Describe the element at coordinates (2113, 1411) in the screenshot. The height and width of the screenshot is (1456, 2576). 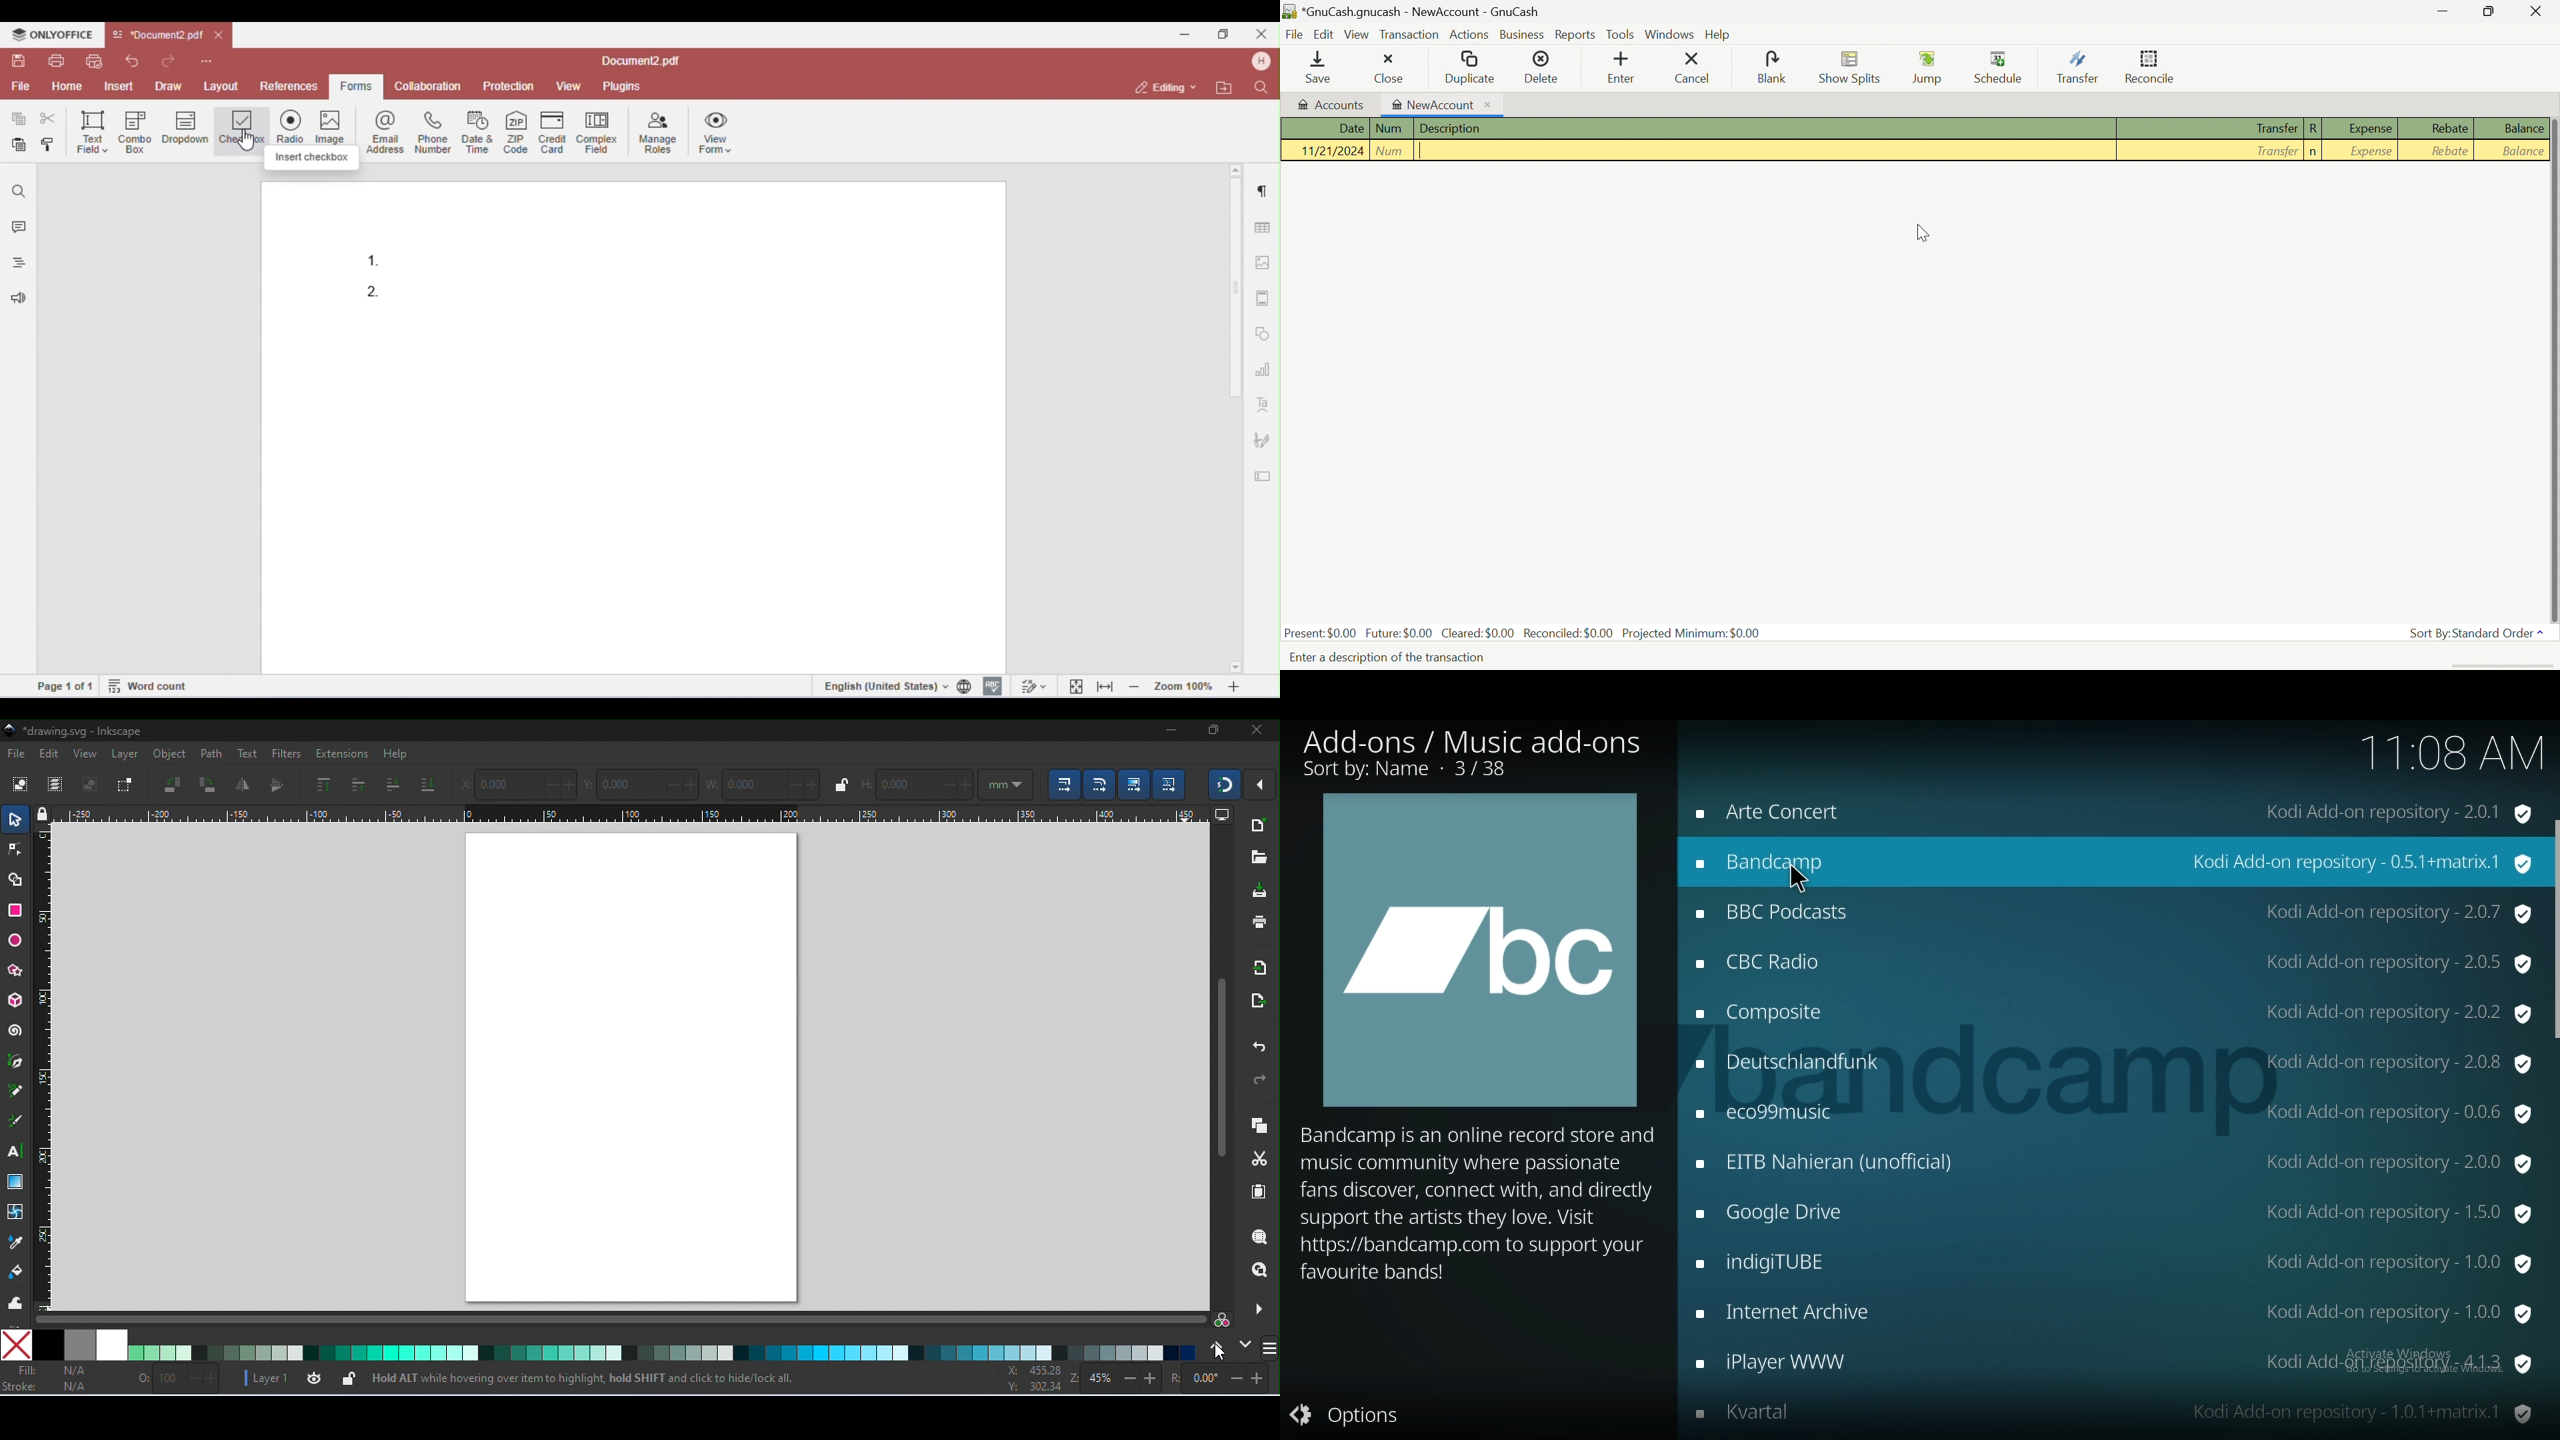
I see `add on` at that location.